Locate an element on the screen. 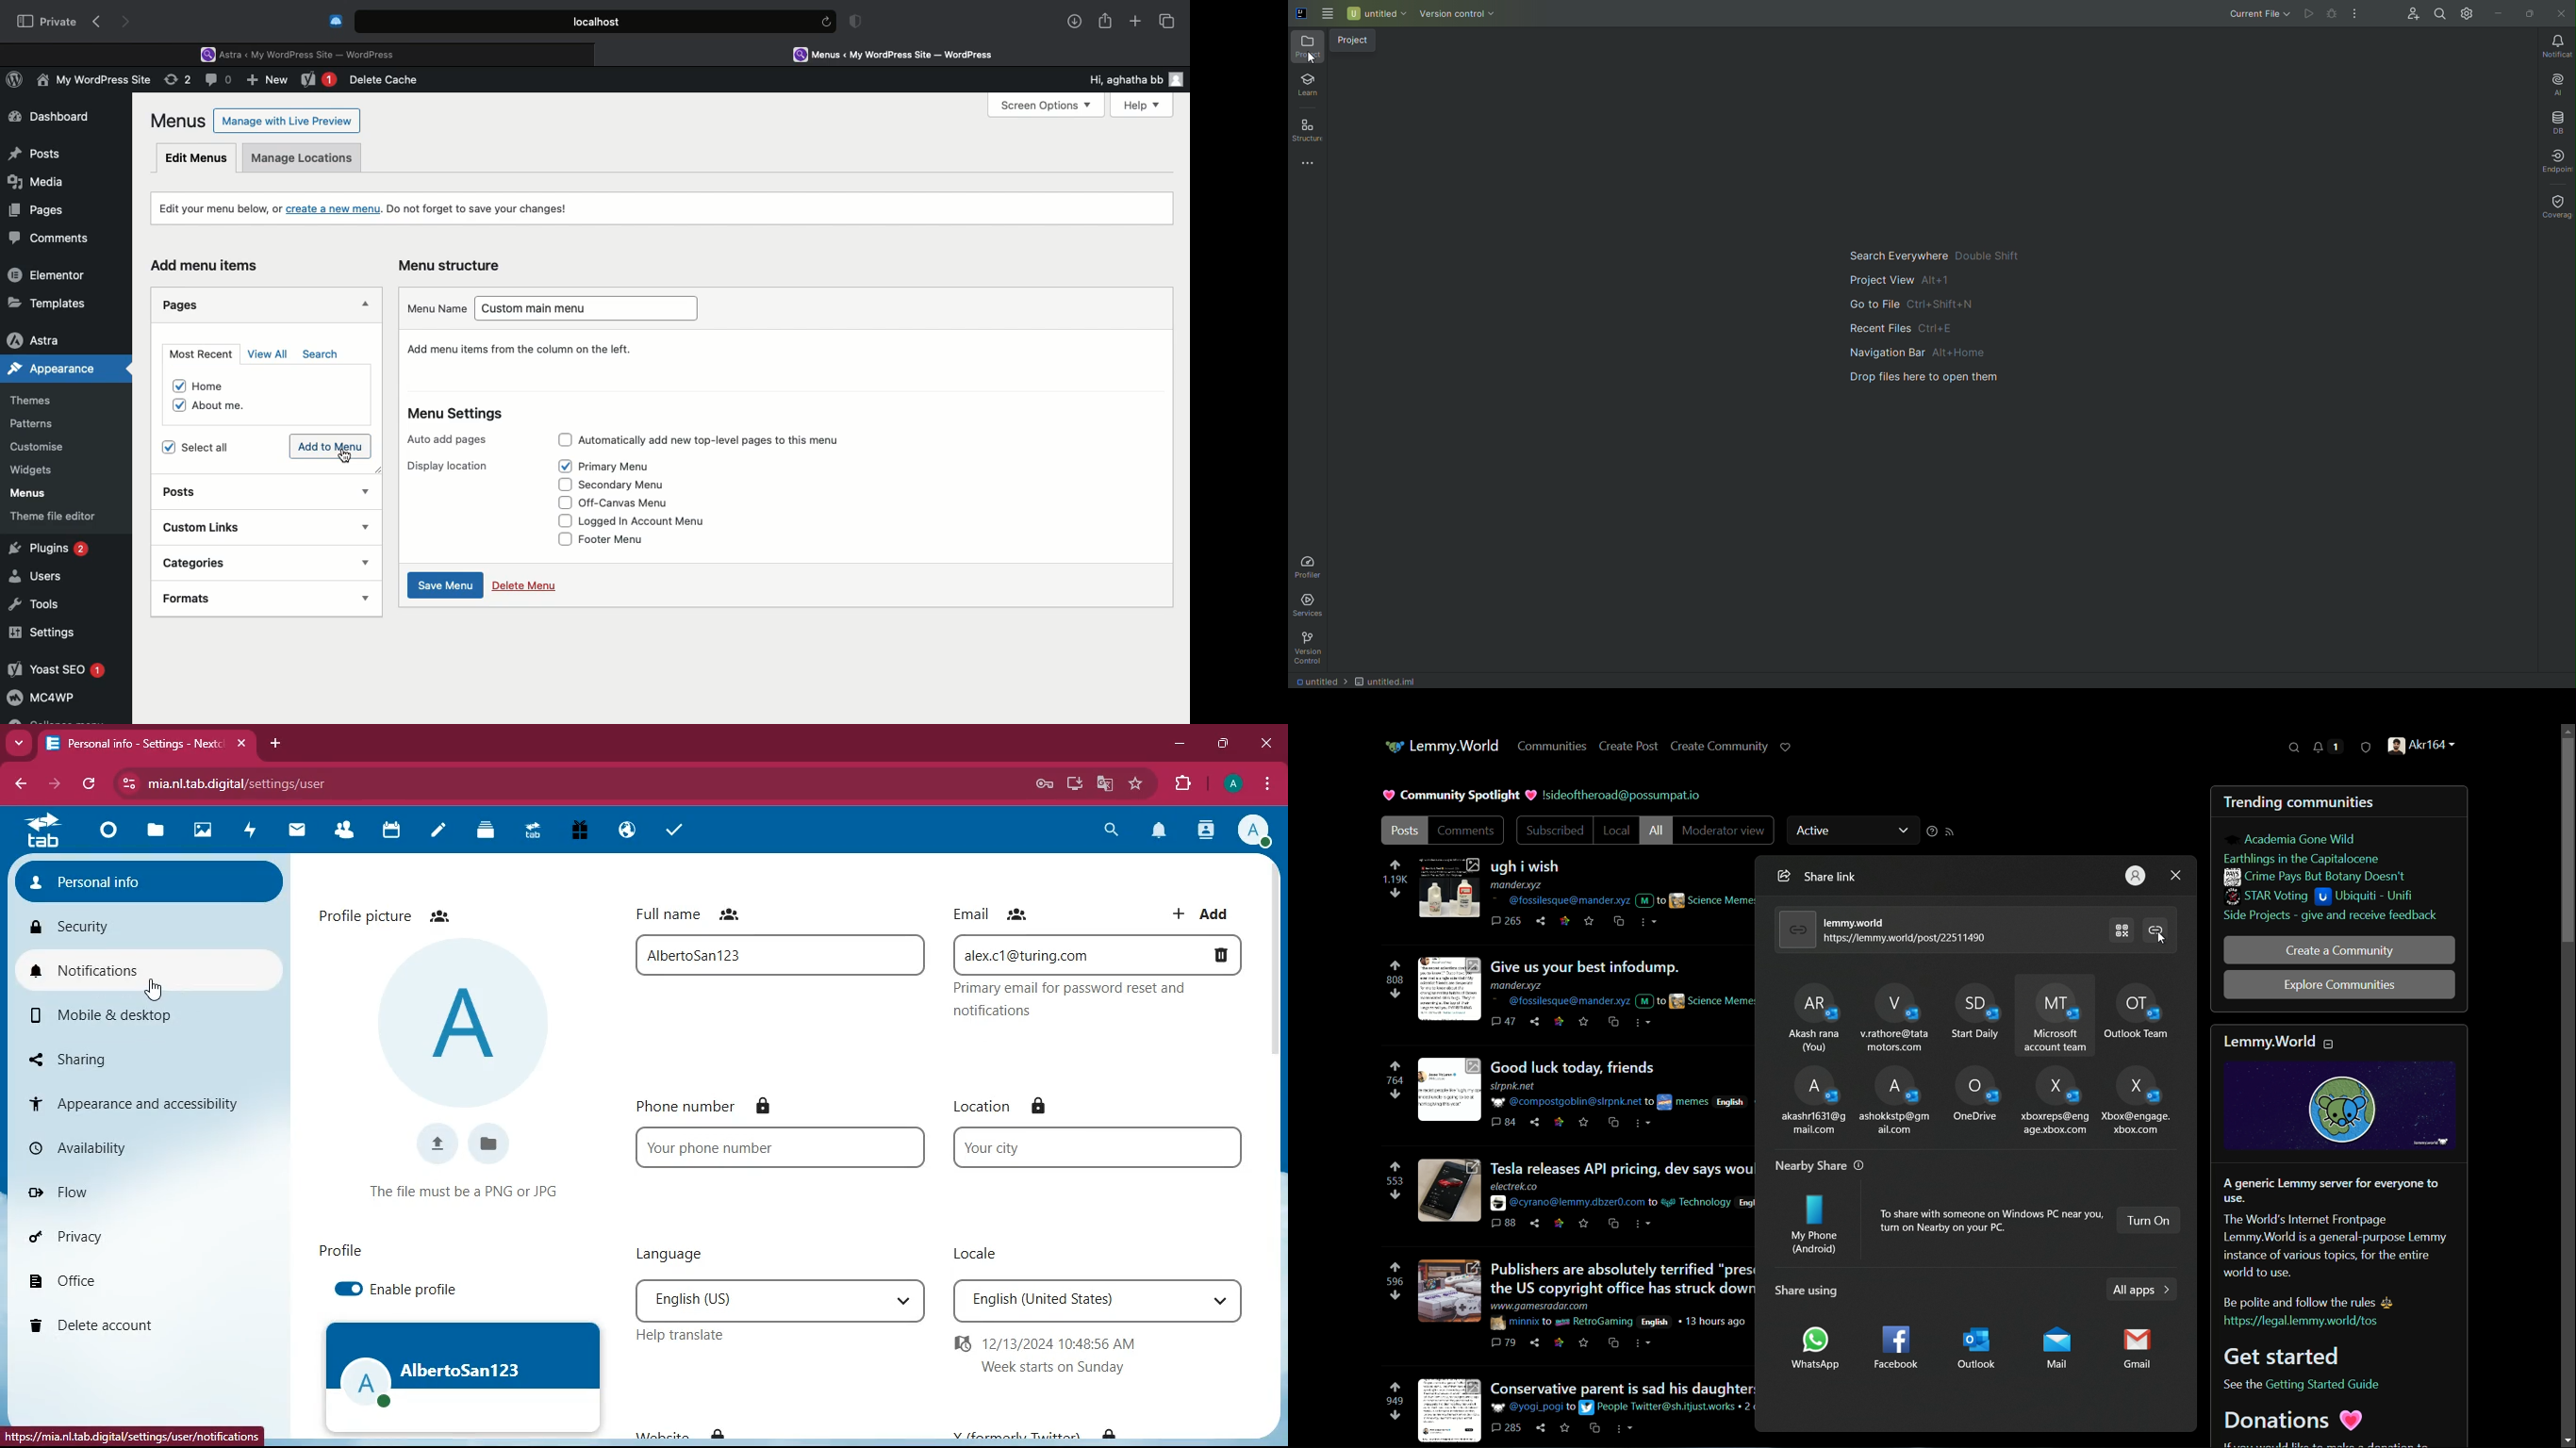 This screenshot has width=2576, height=1456. 265 comments is located at coordinates (1507, 922).